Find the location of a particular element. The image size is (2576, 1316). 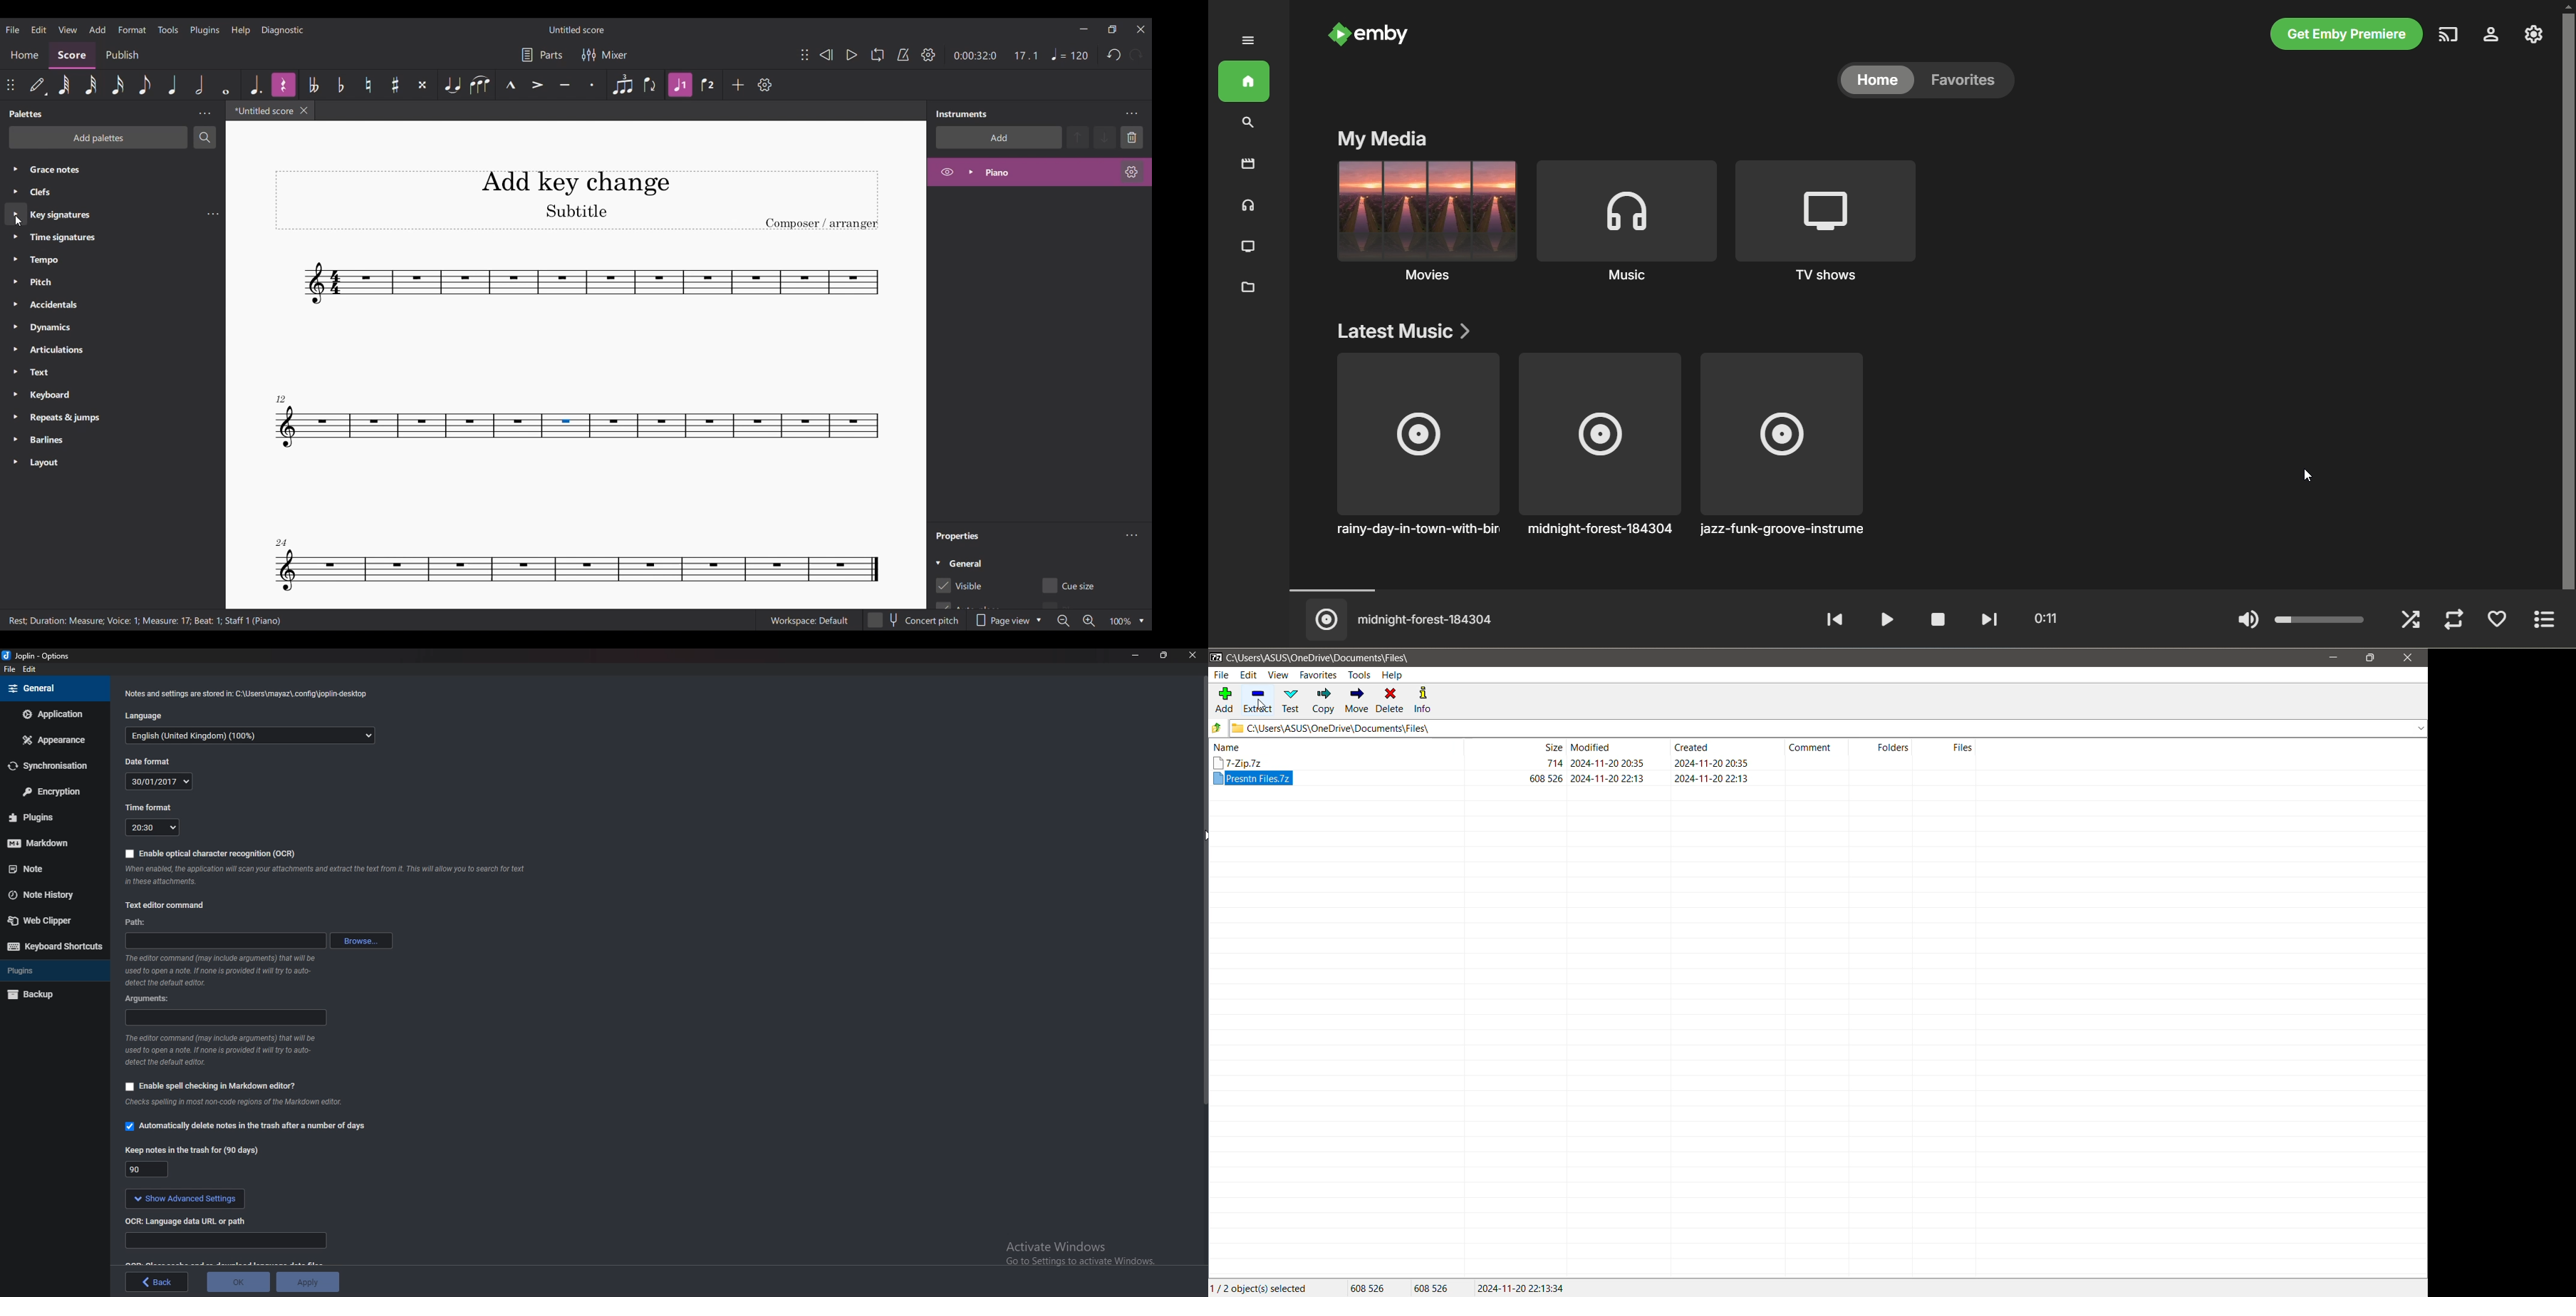

Info is located at coordinates (328, 875).